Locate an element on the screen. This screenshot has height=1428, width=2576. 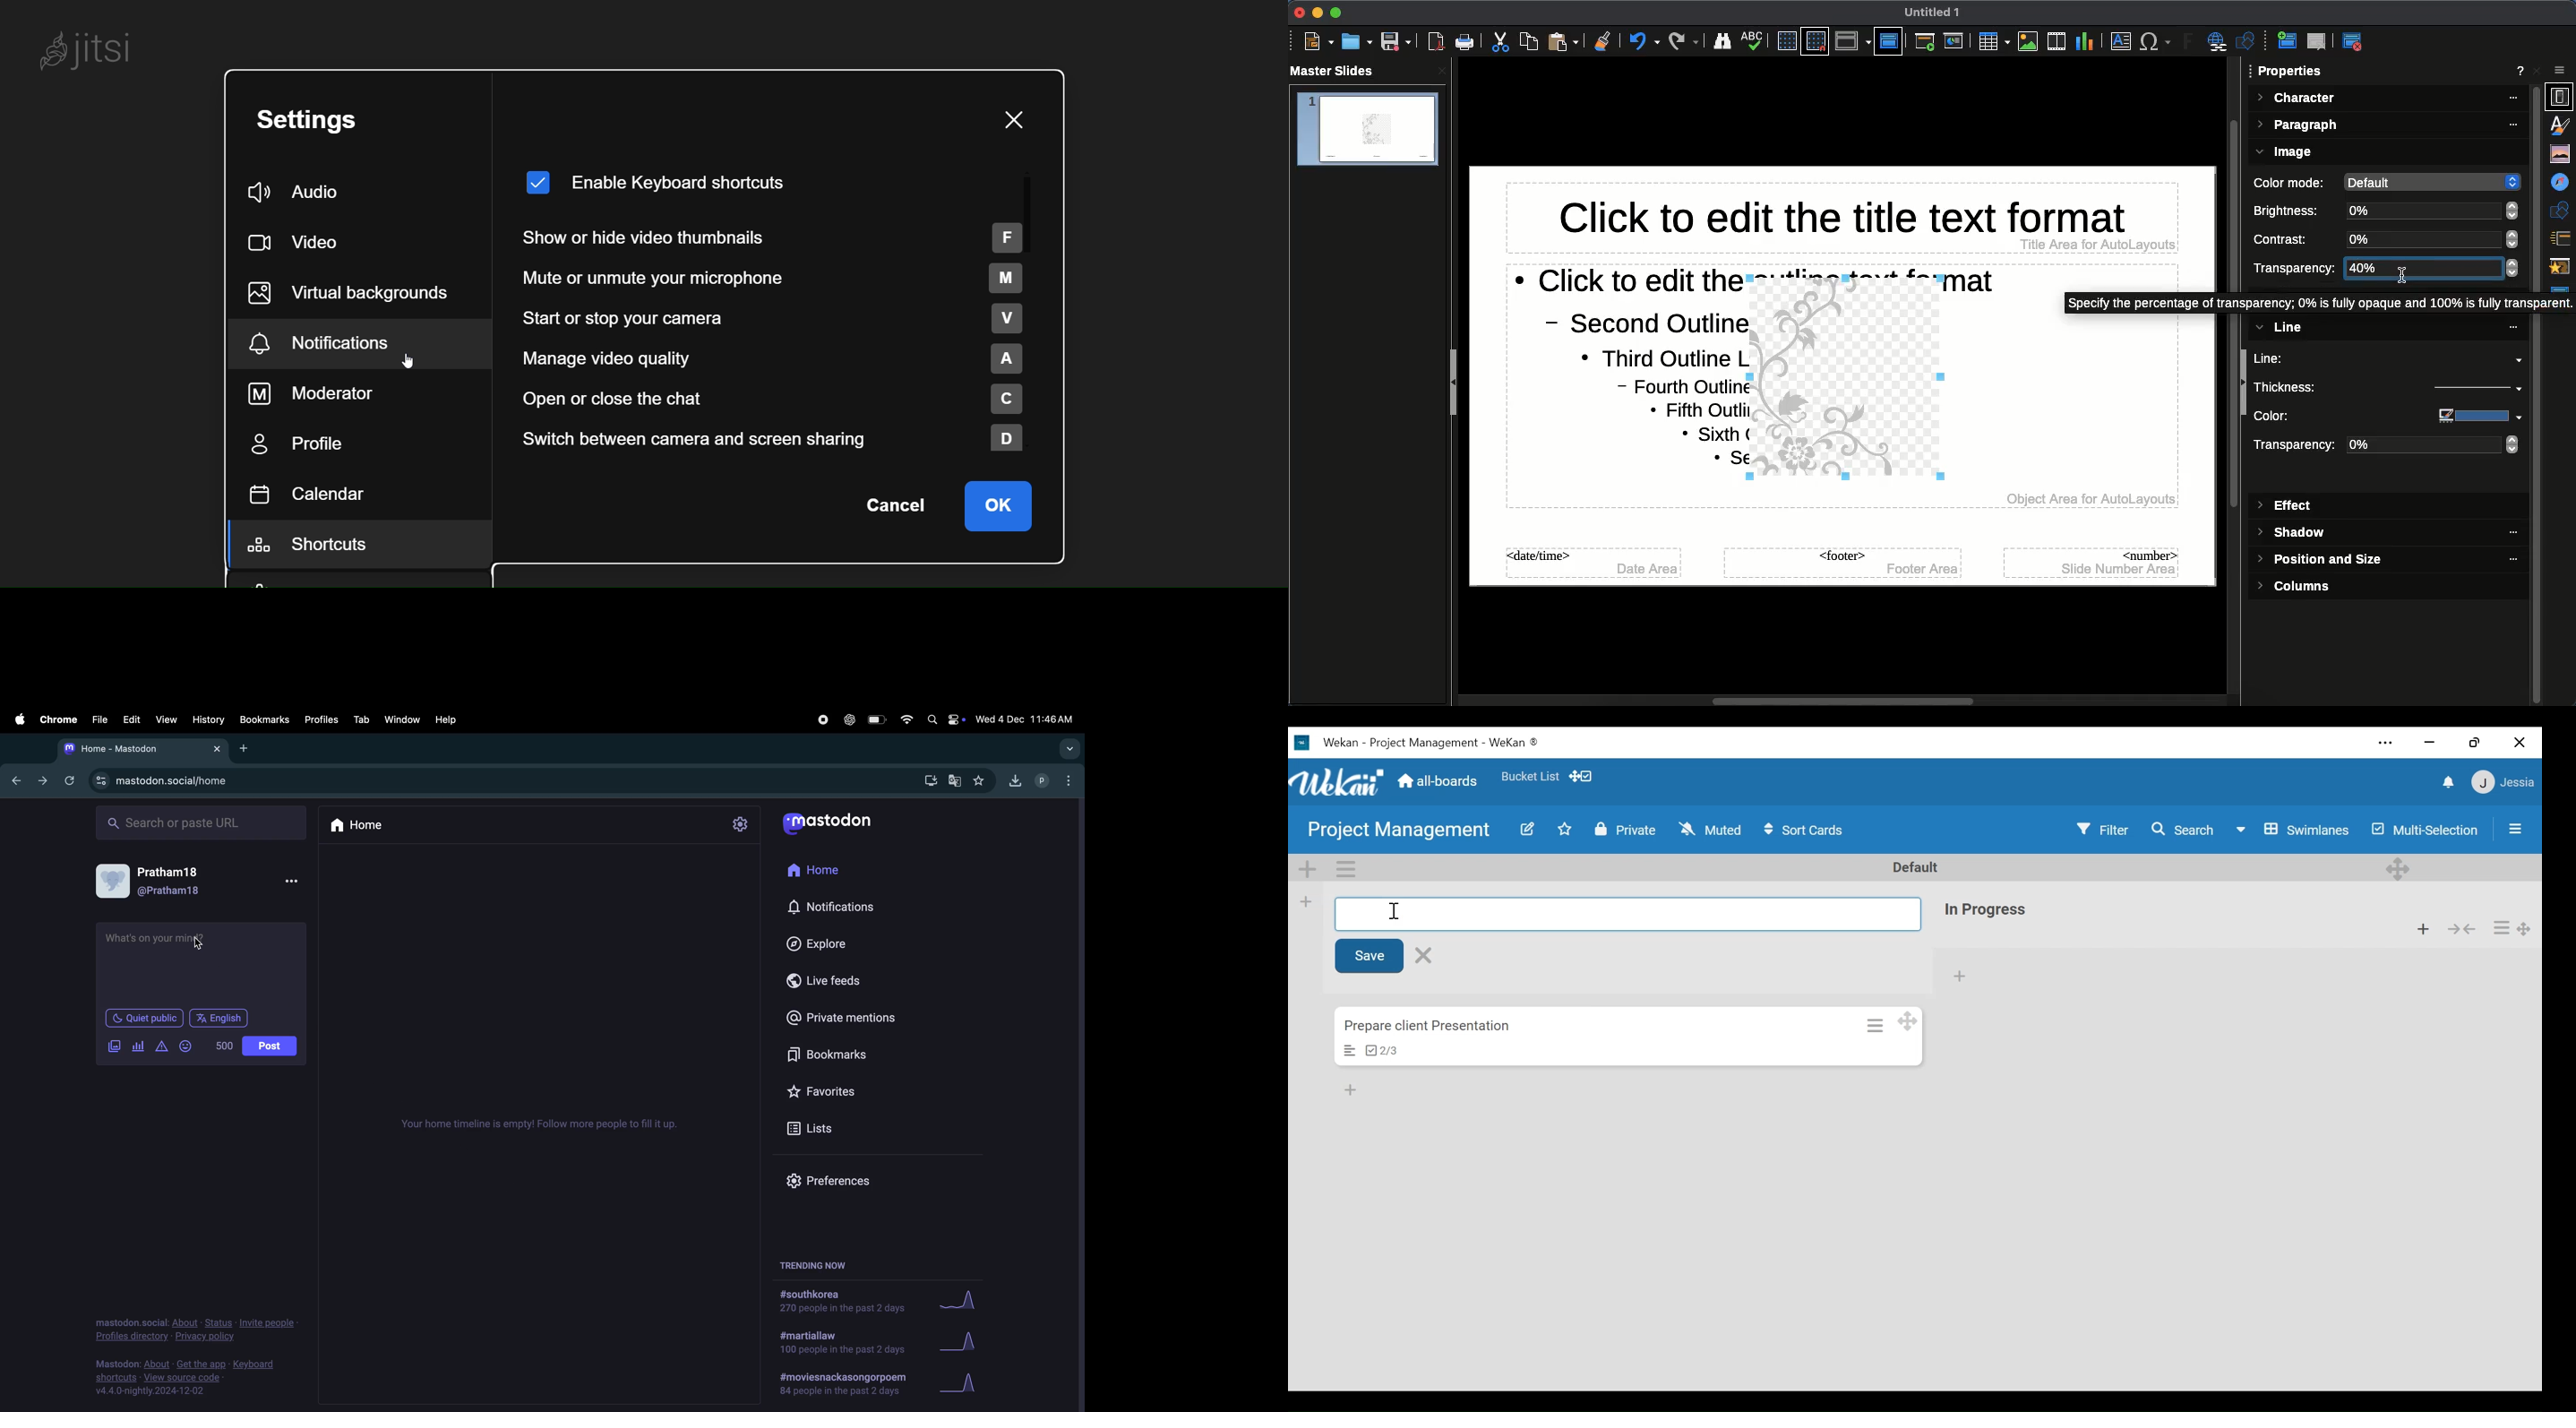
Styles is located at coordinates (2563, 125).